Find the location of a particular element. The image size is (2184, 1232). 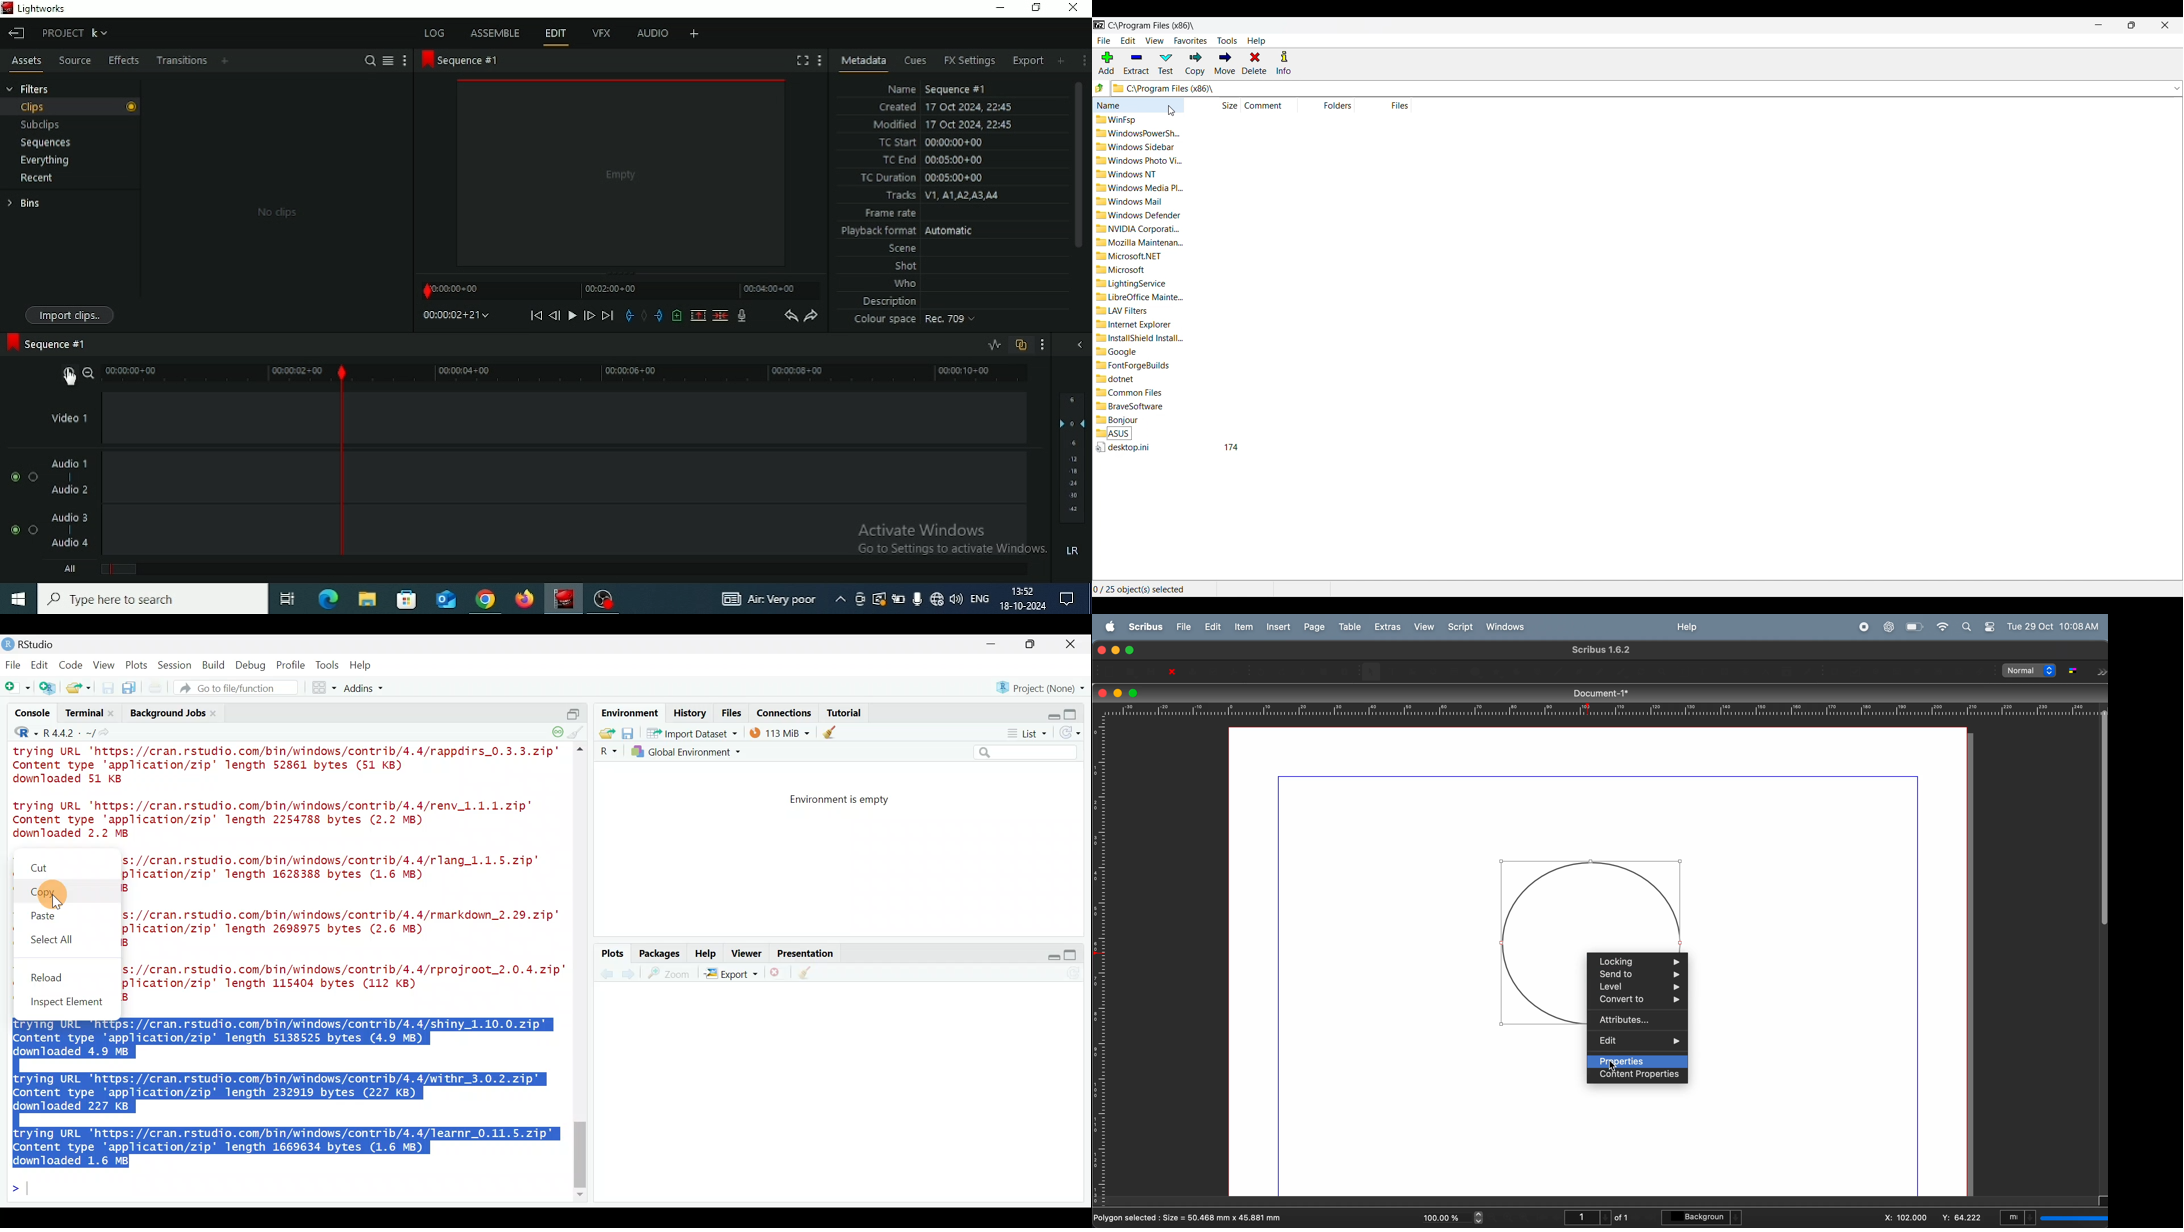

WinFsp is located at coordinates (1118, 119).